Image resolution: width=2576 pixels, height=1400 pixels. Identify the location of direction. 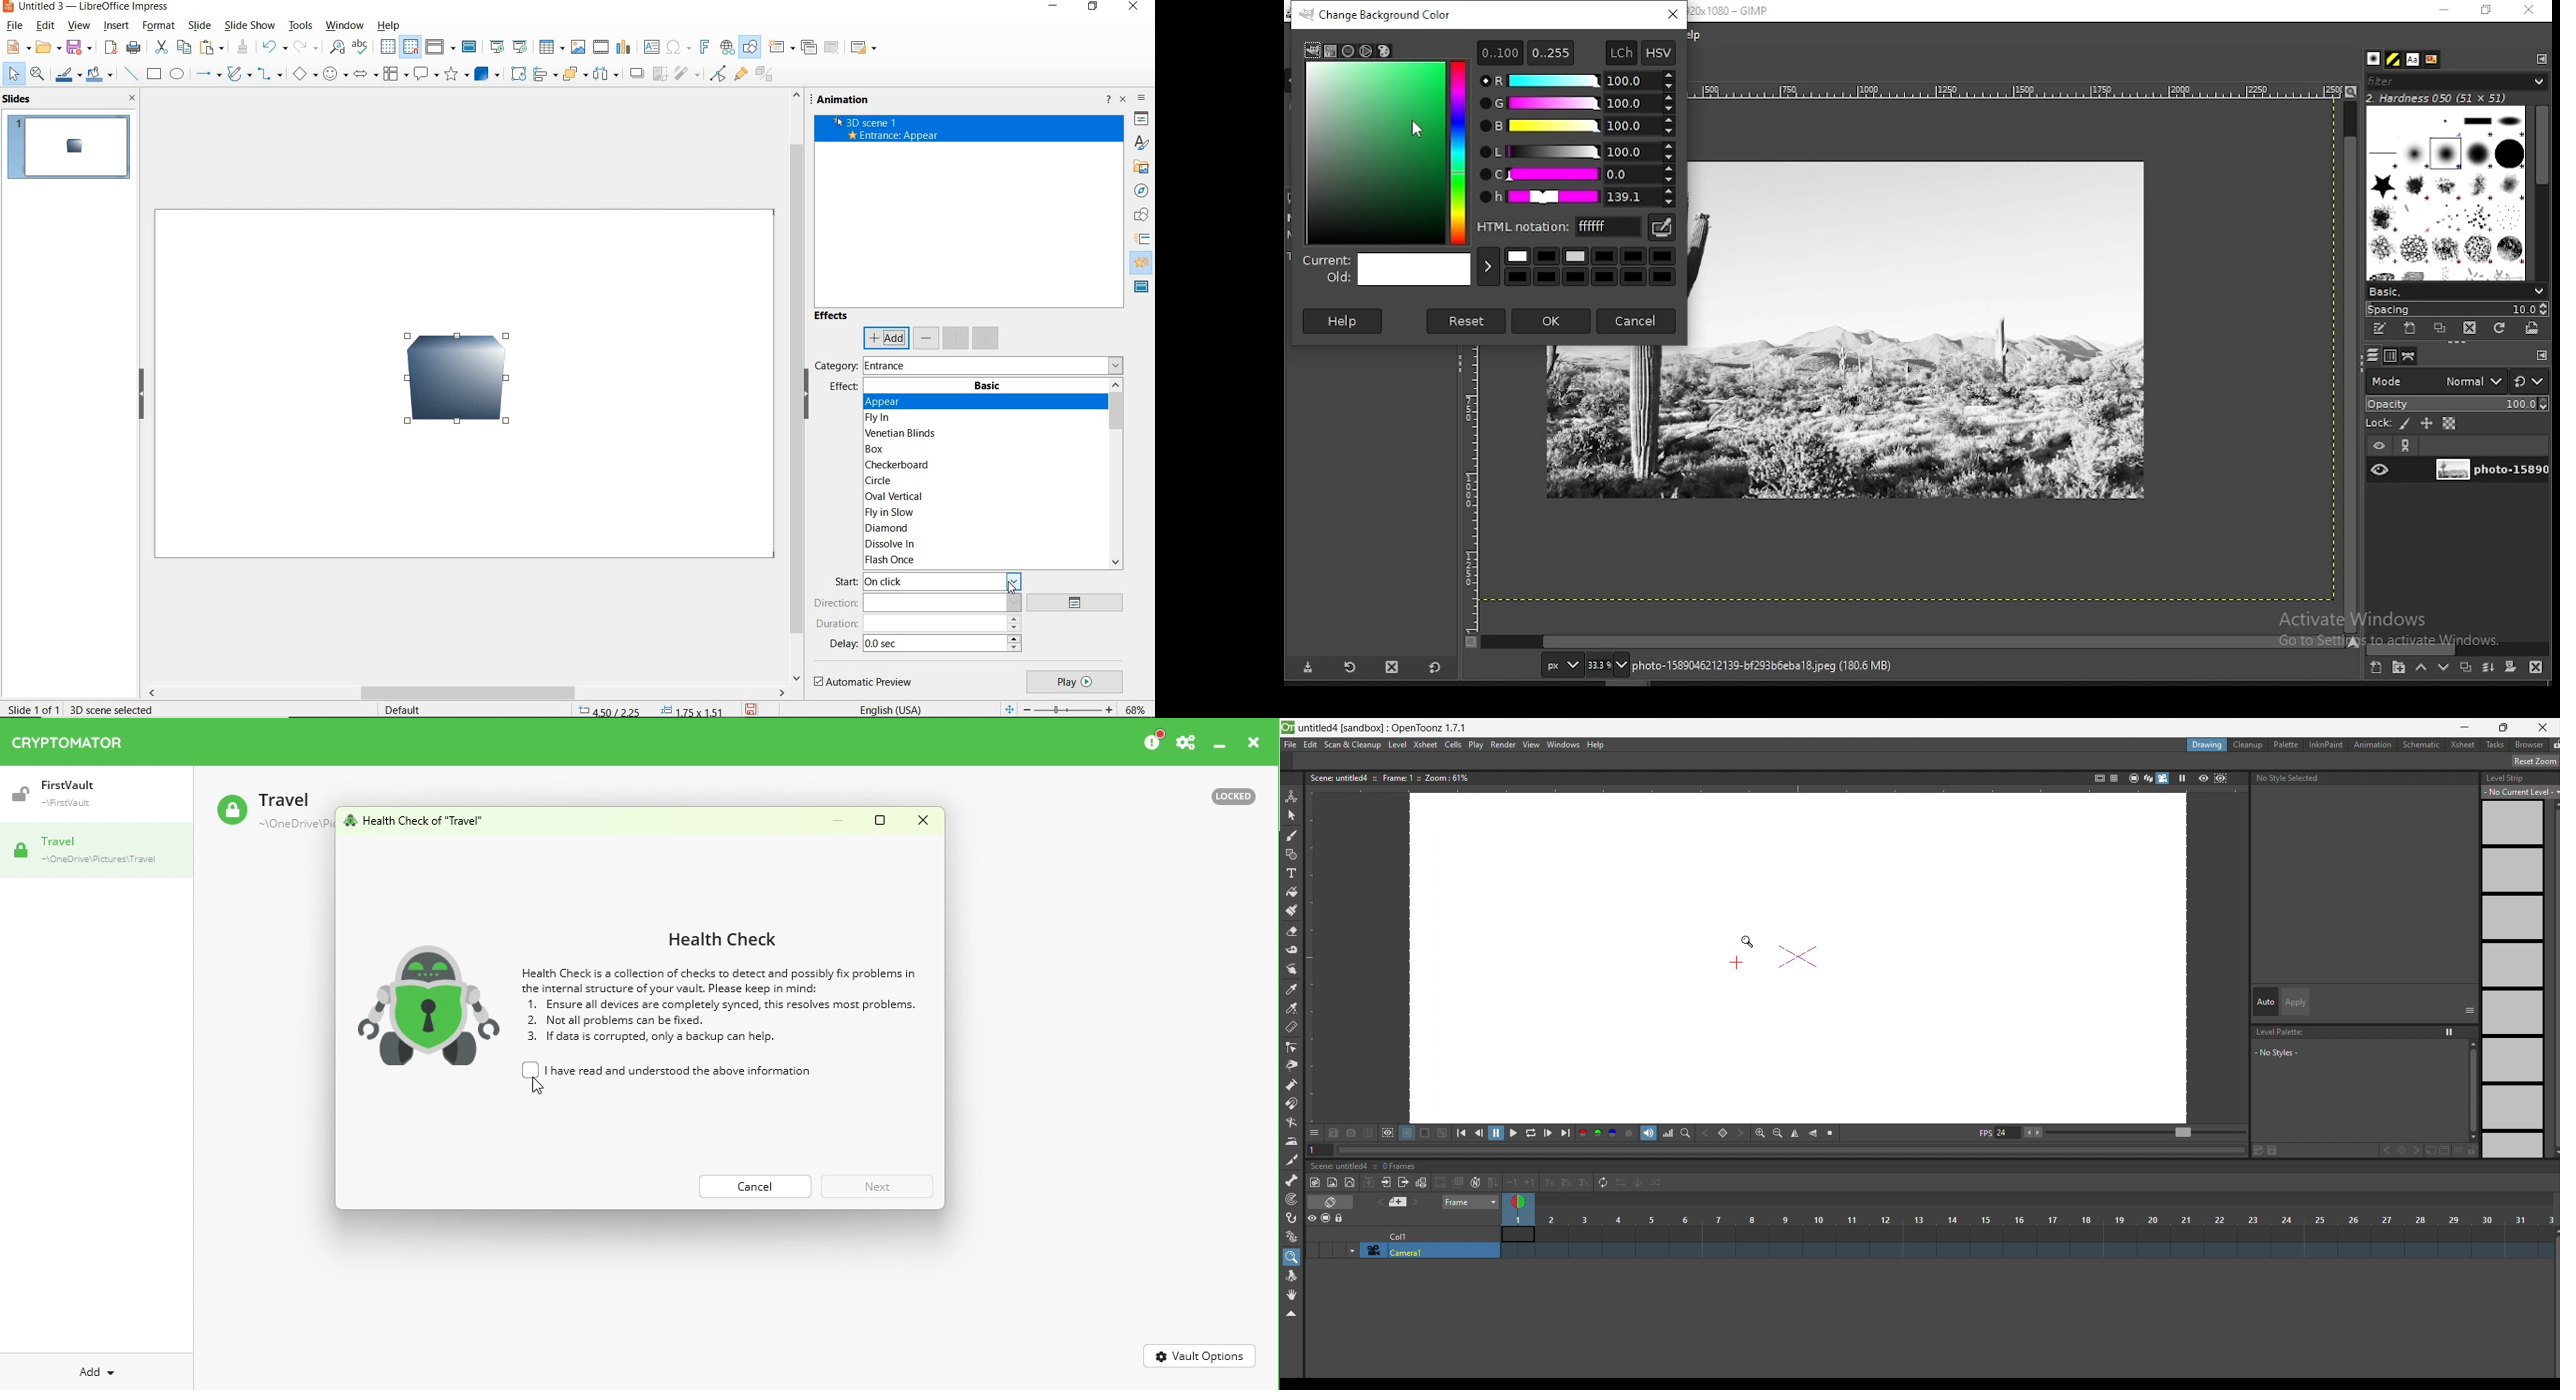
(917, 602).